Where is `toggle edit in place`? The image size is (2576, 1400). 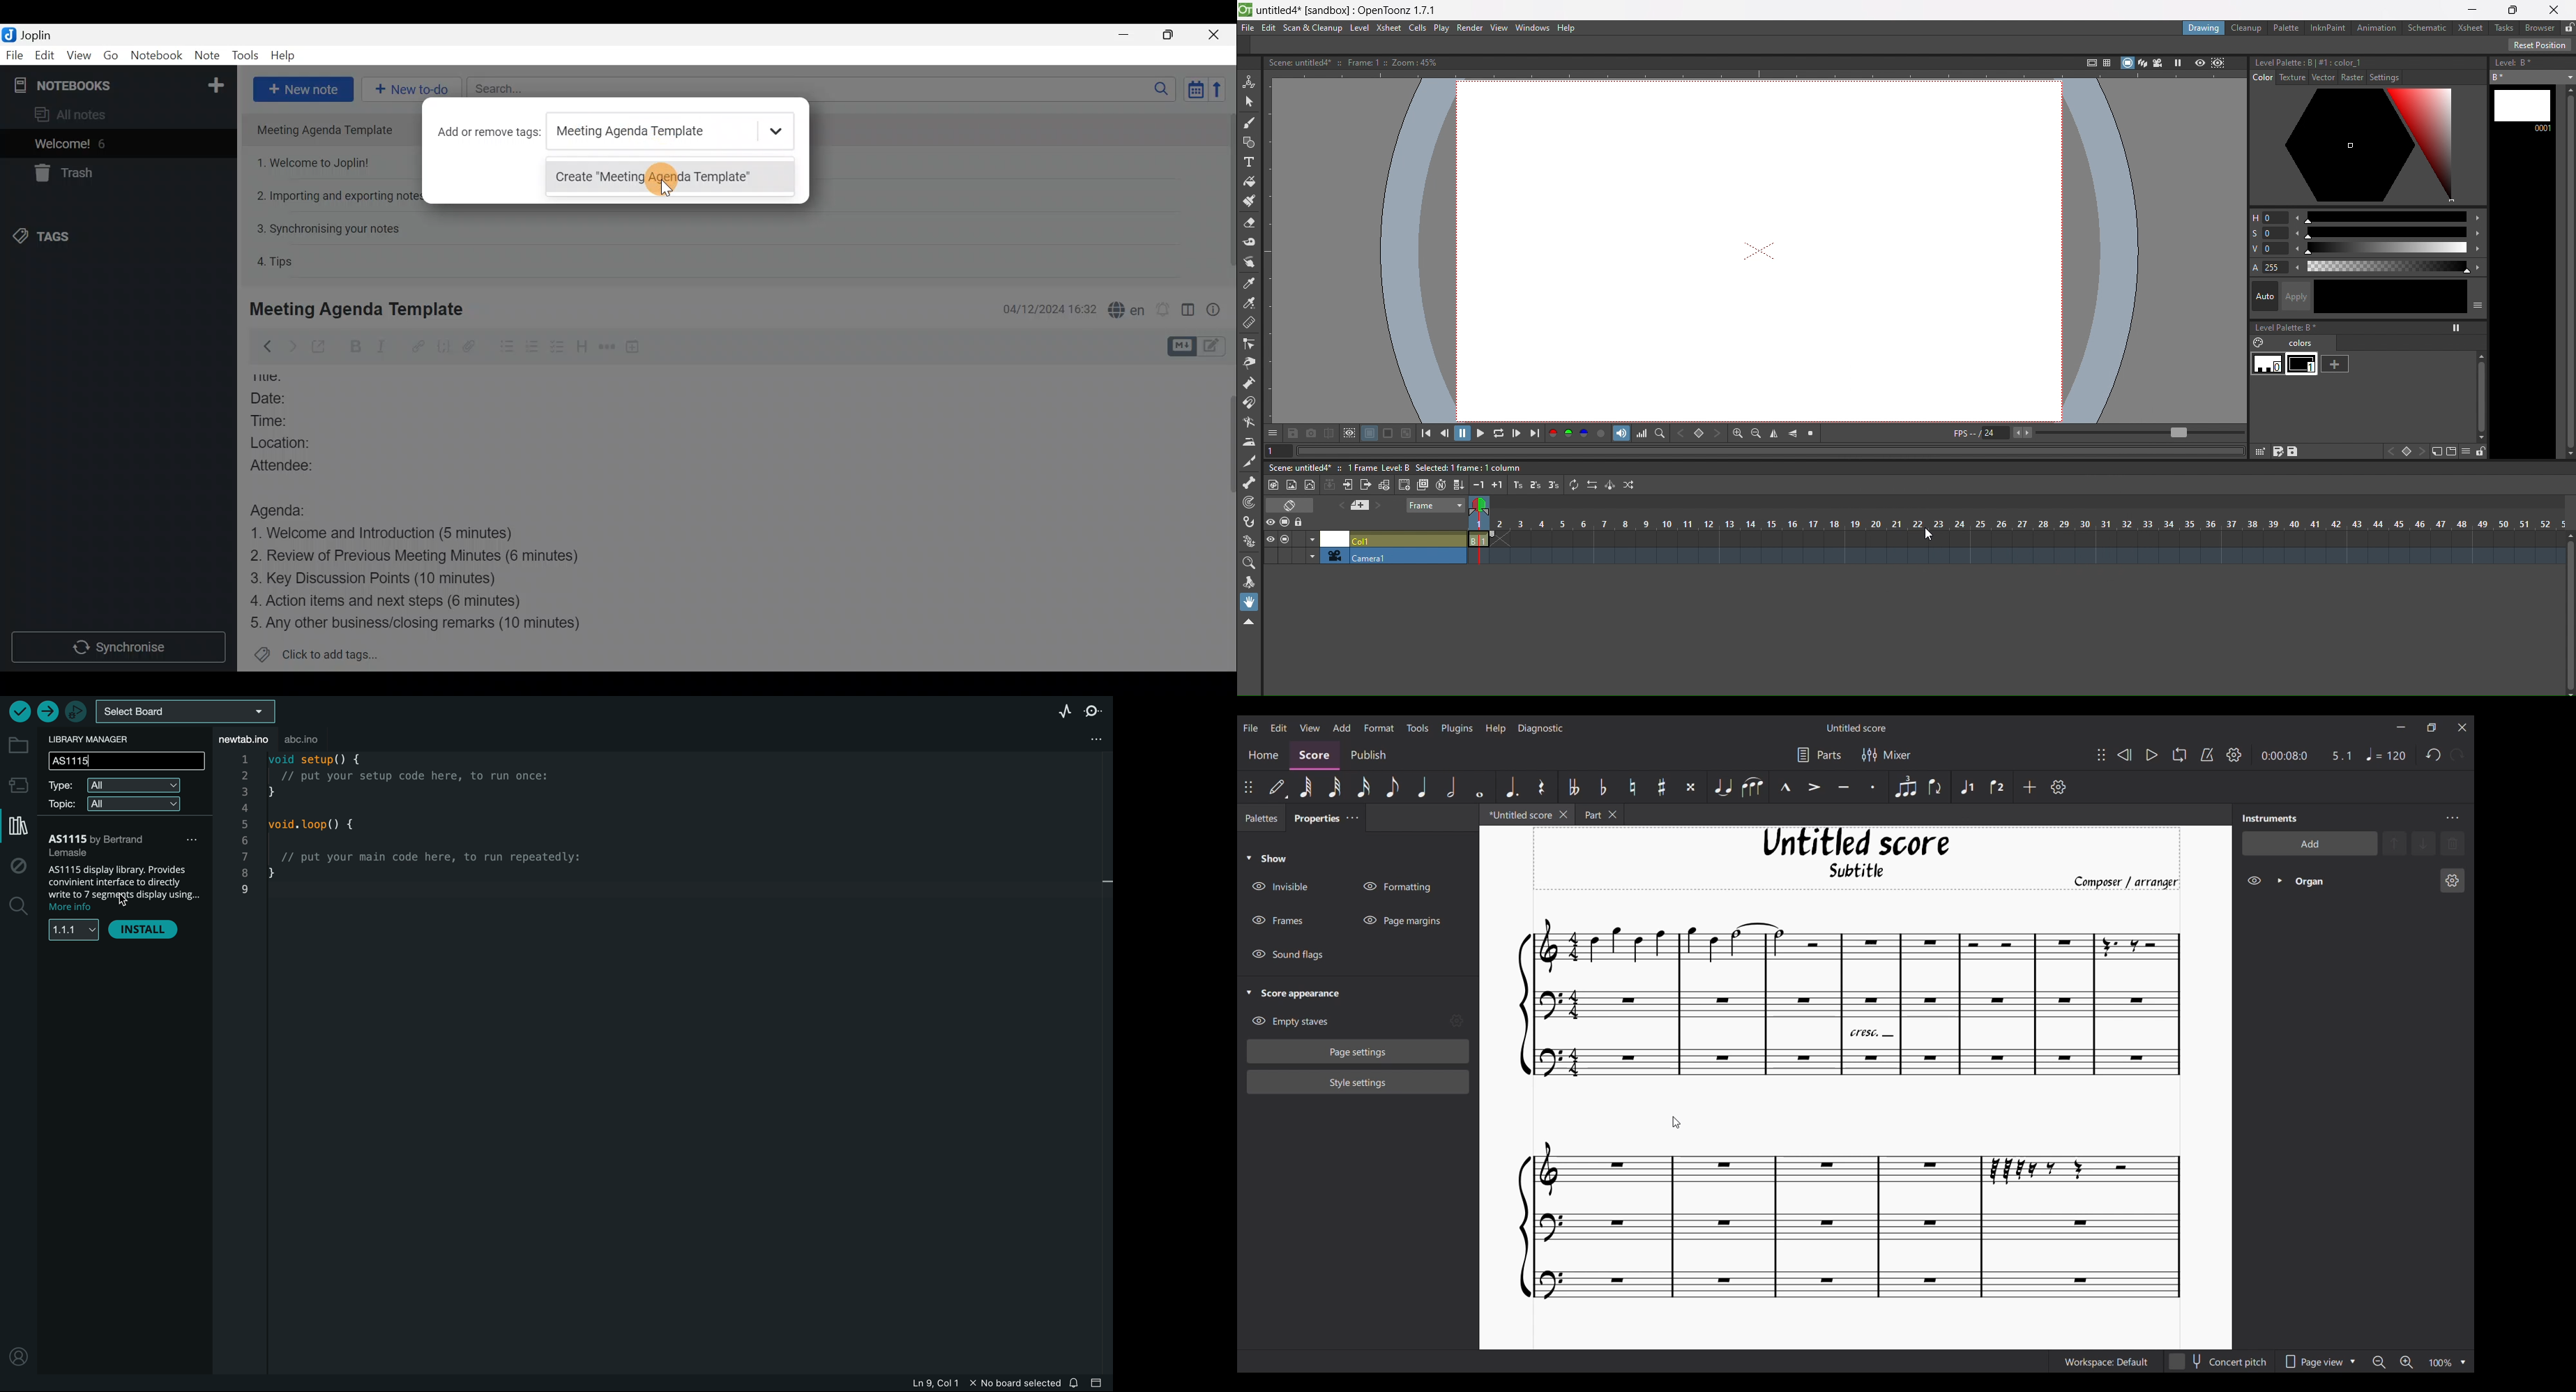
toggle edit in place is located at coordinates (1383, 484).